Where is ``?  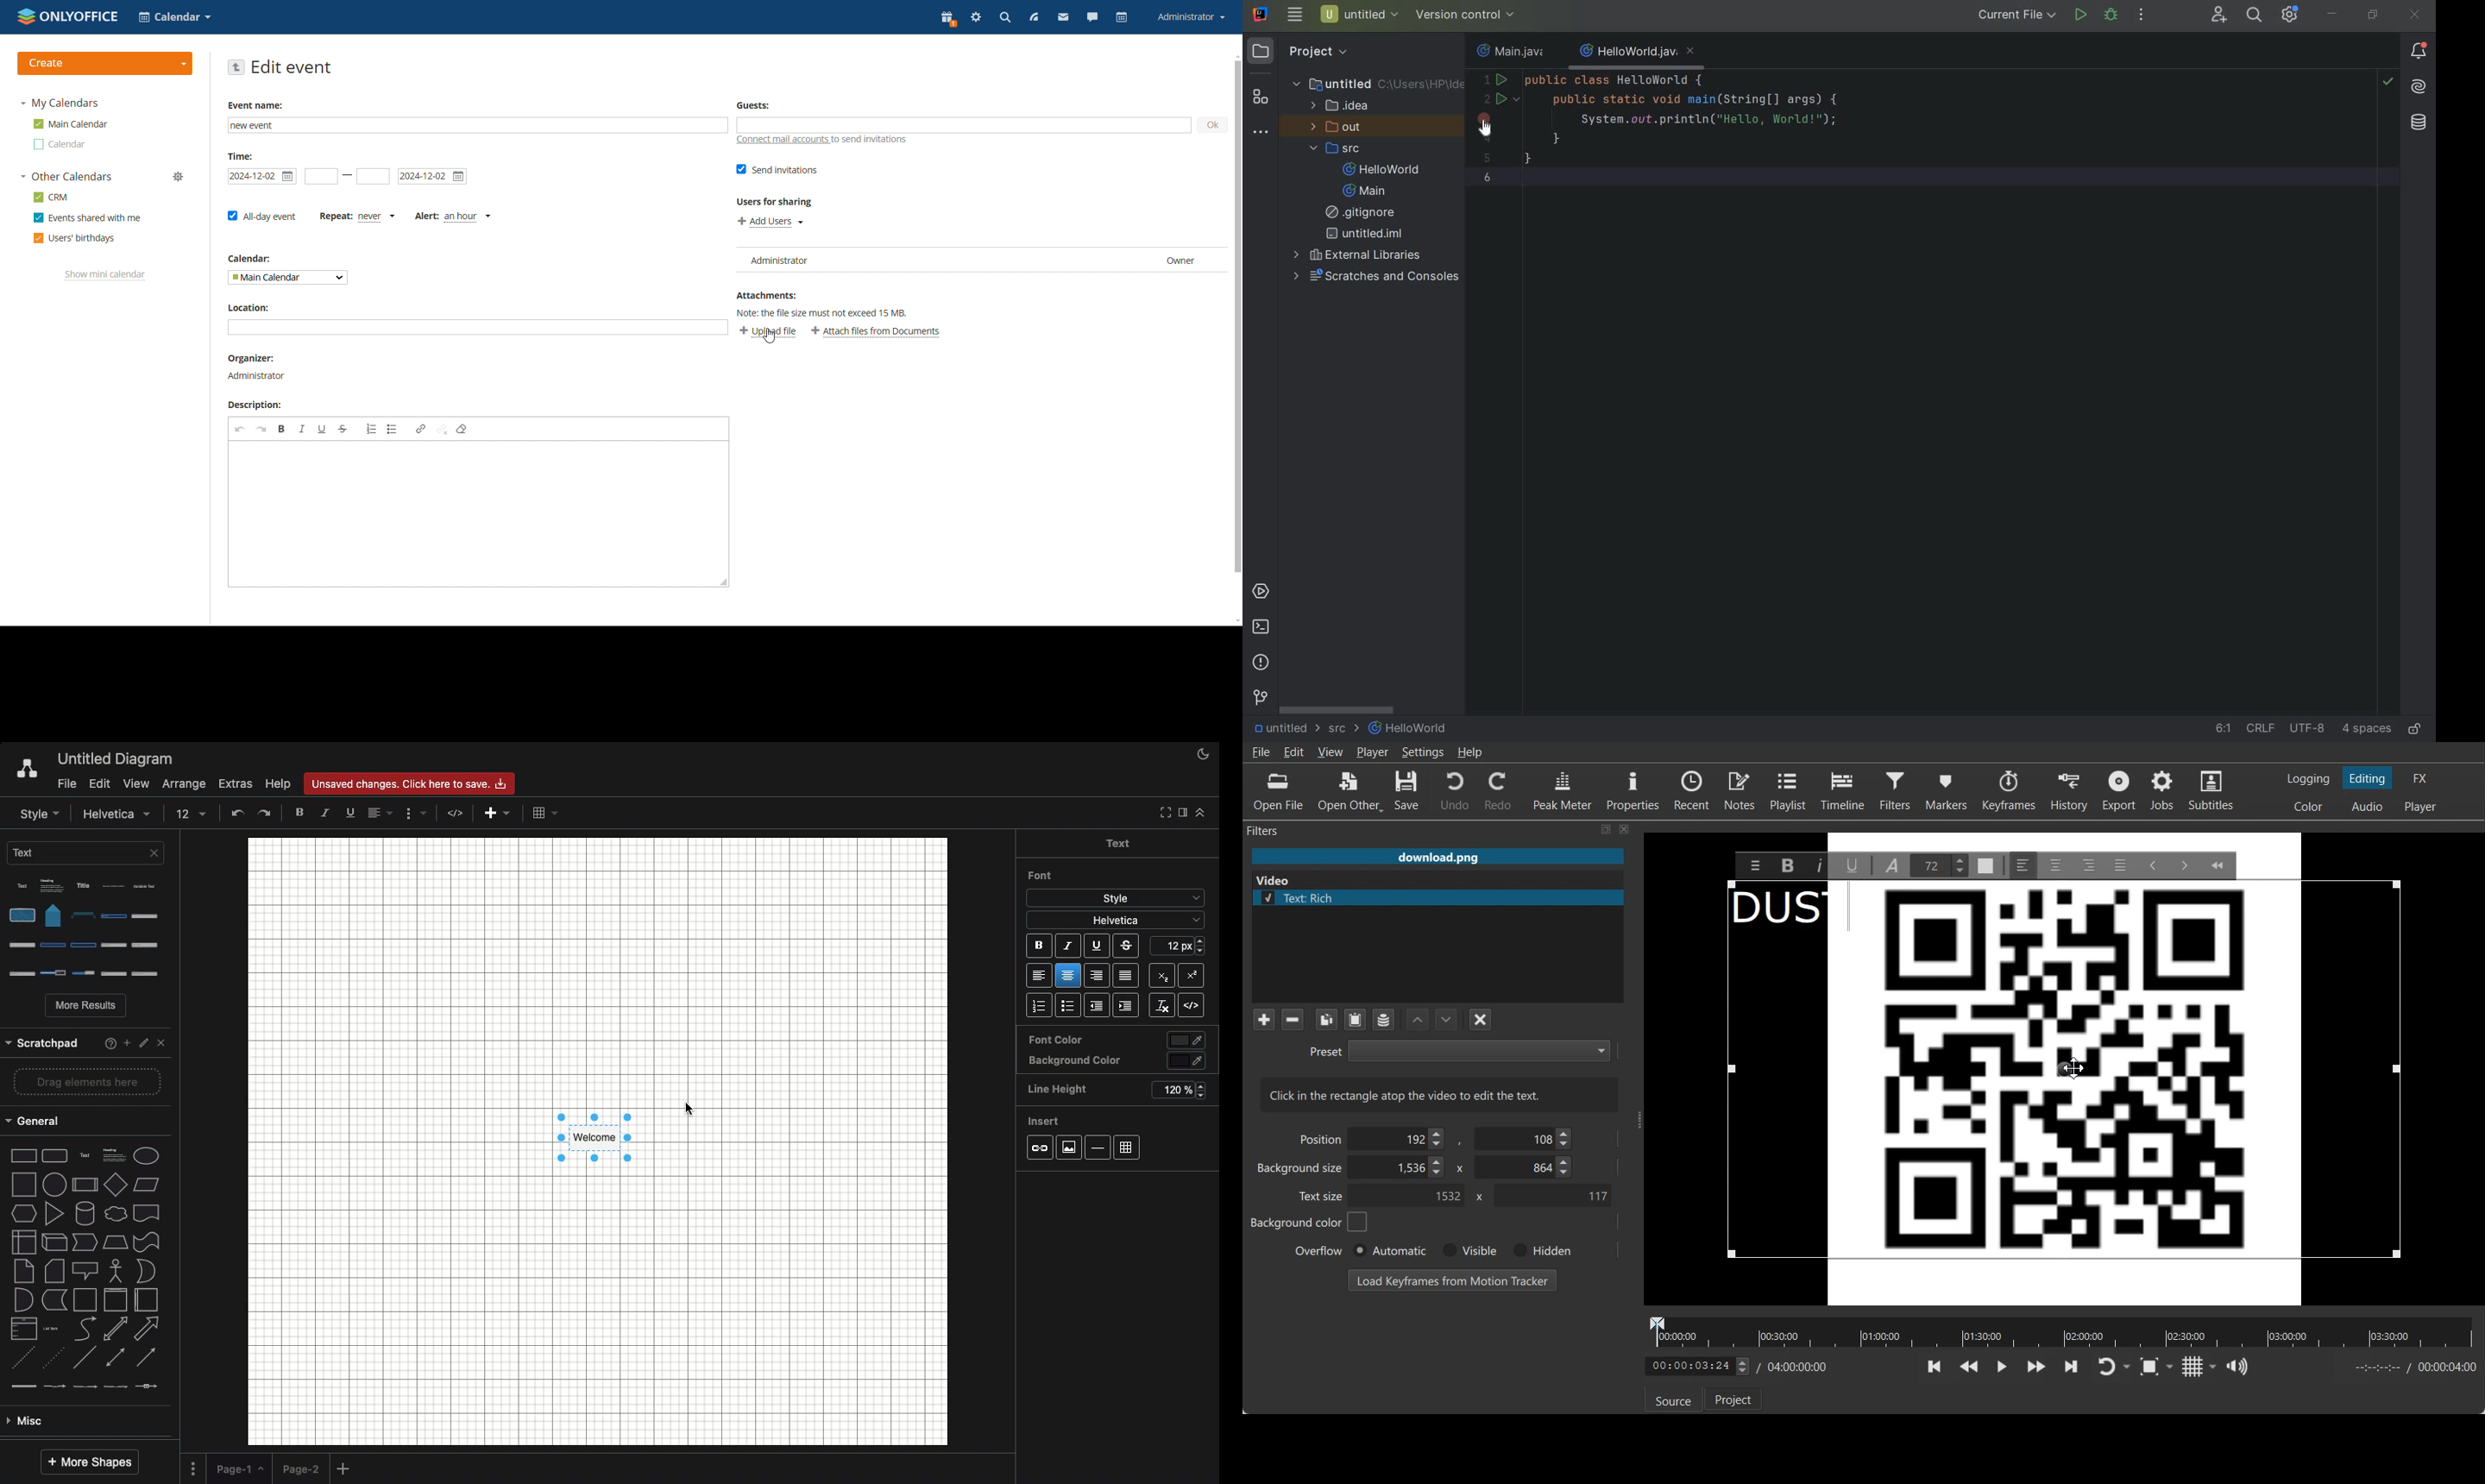  is located at coordinates (85, 1038).